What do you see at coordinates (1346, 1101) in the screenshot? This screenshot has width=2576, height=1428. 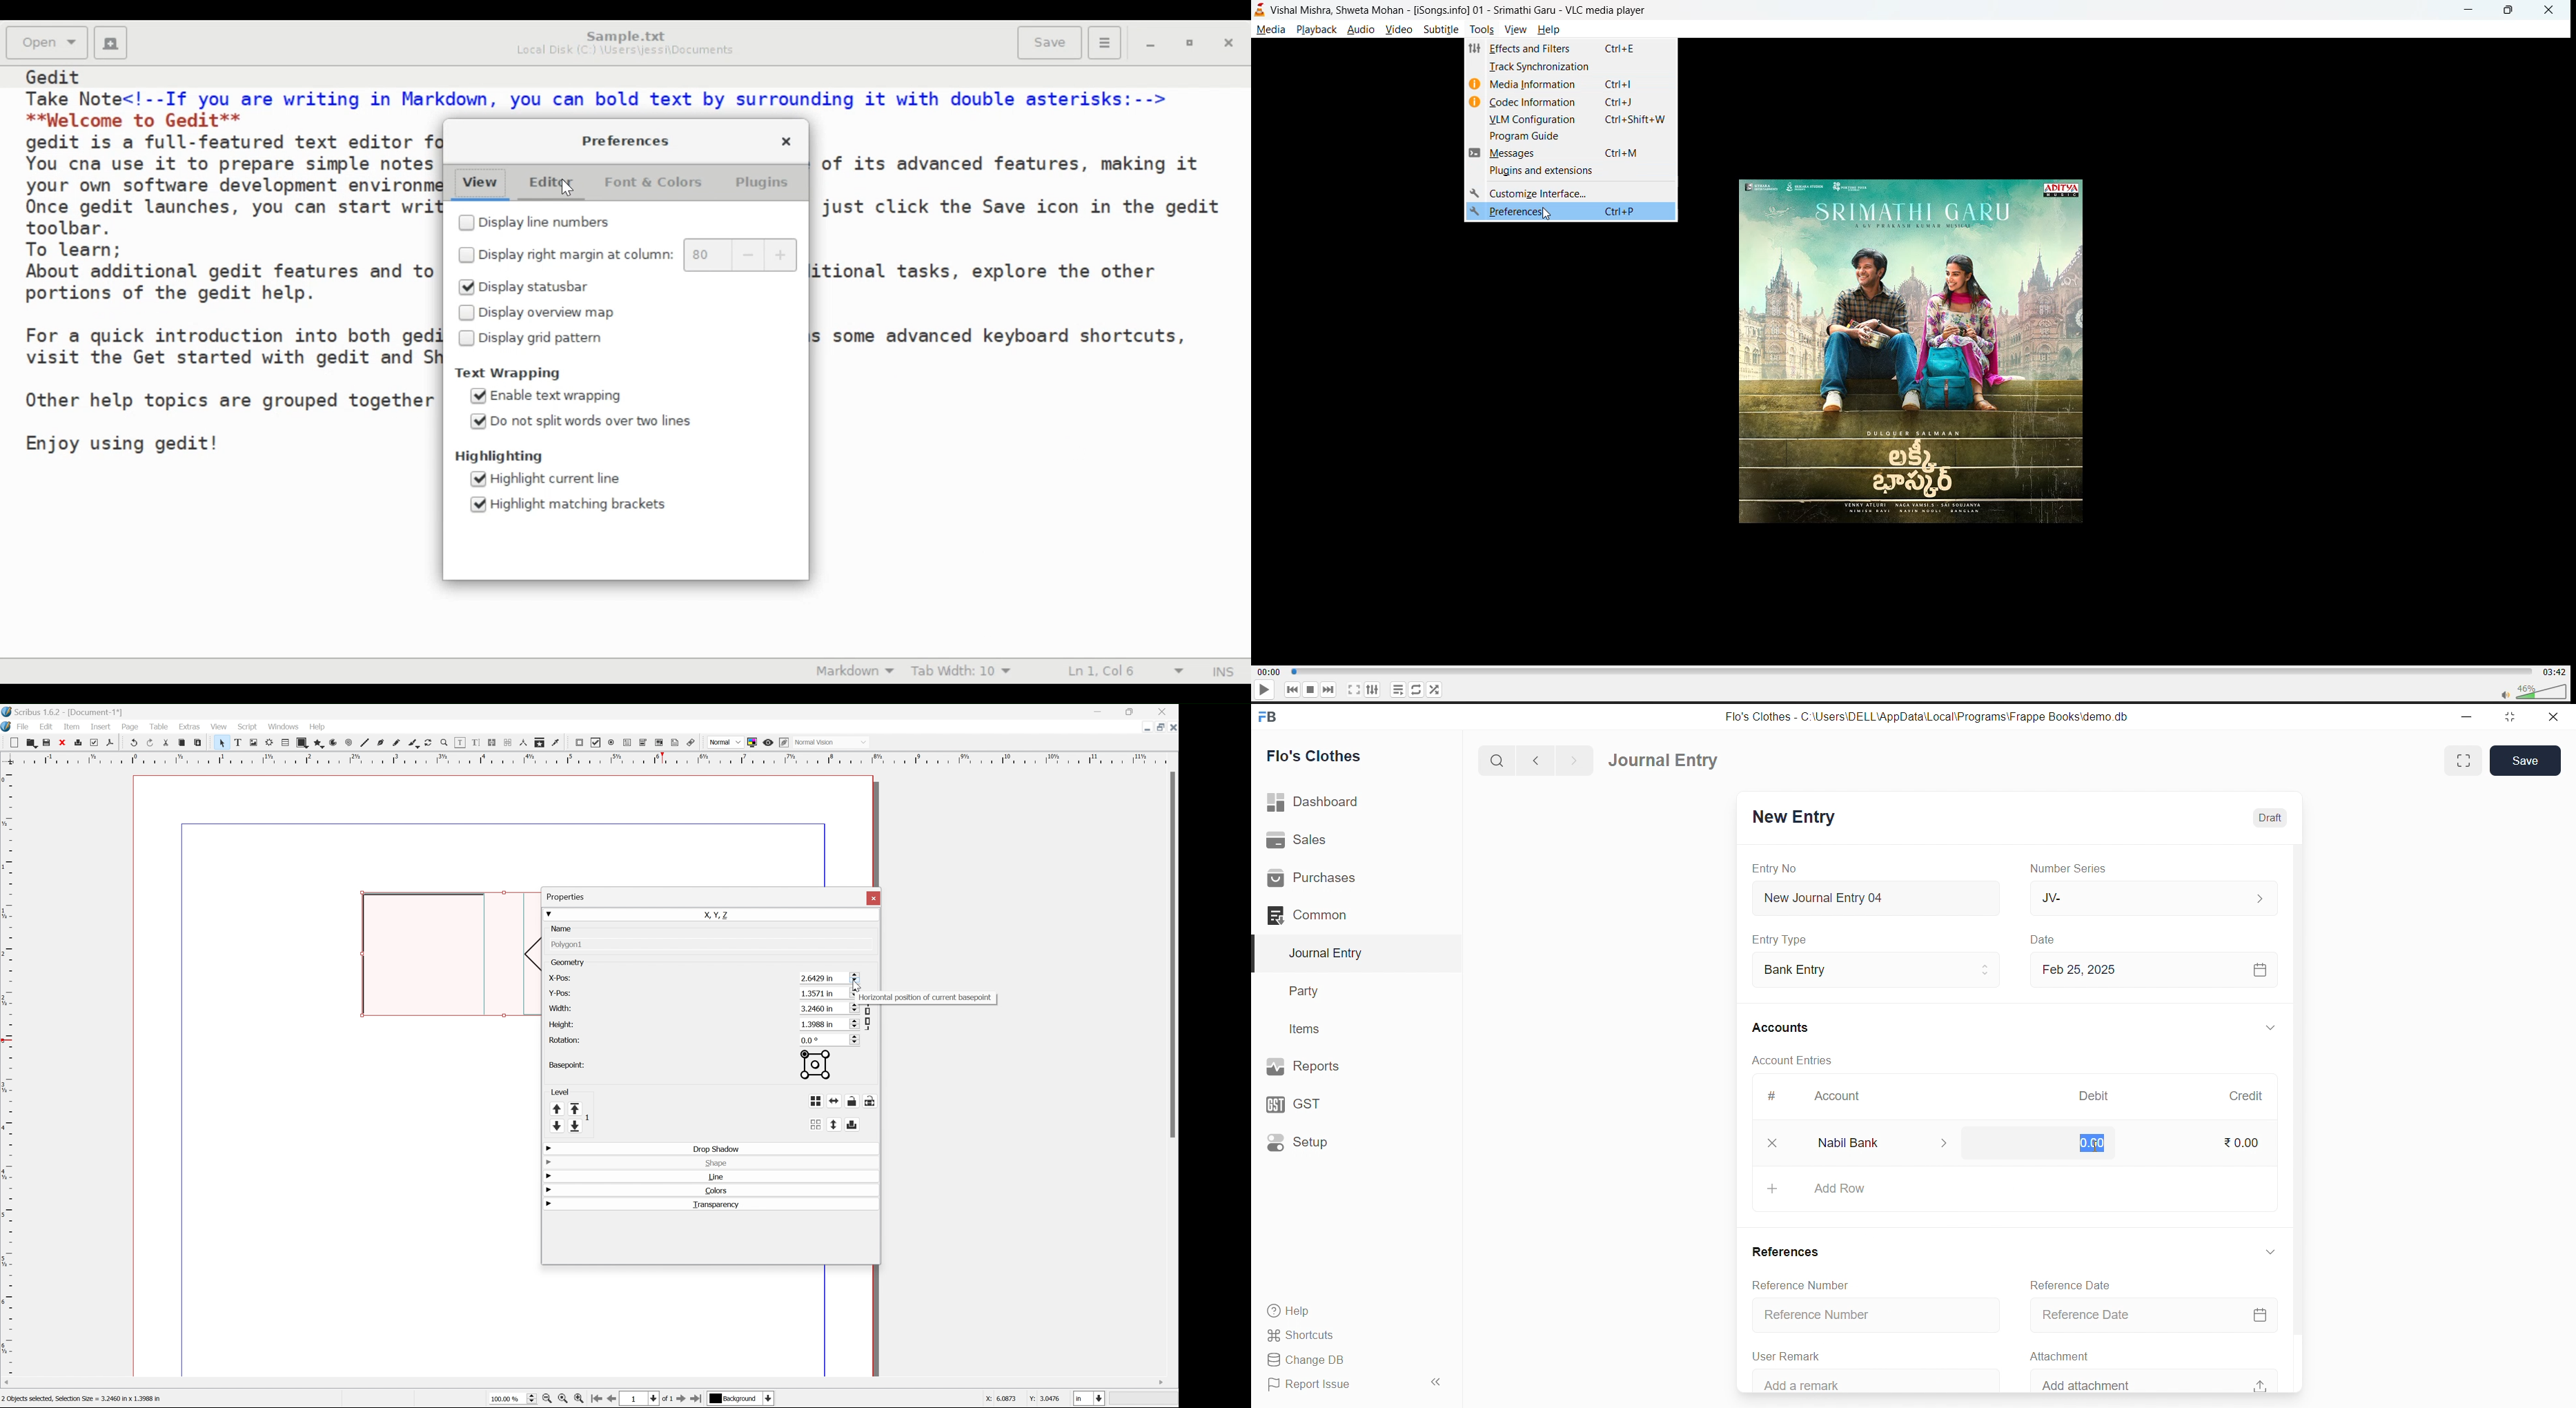 I see `GST` at bounding box center [1346, 1101].